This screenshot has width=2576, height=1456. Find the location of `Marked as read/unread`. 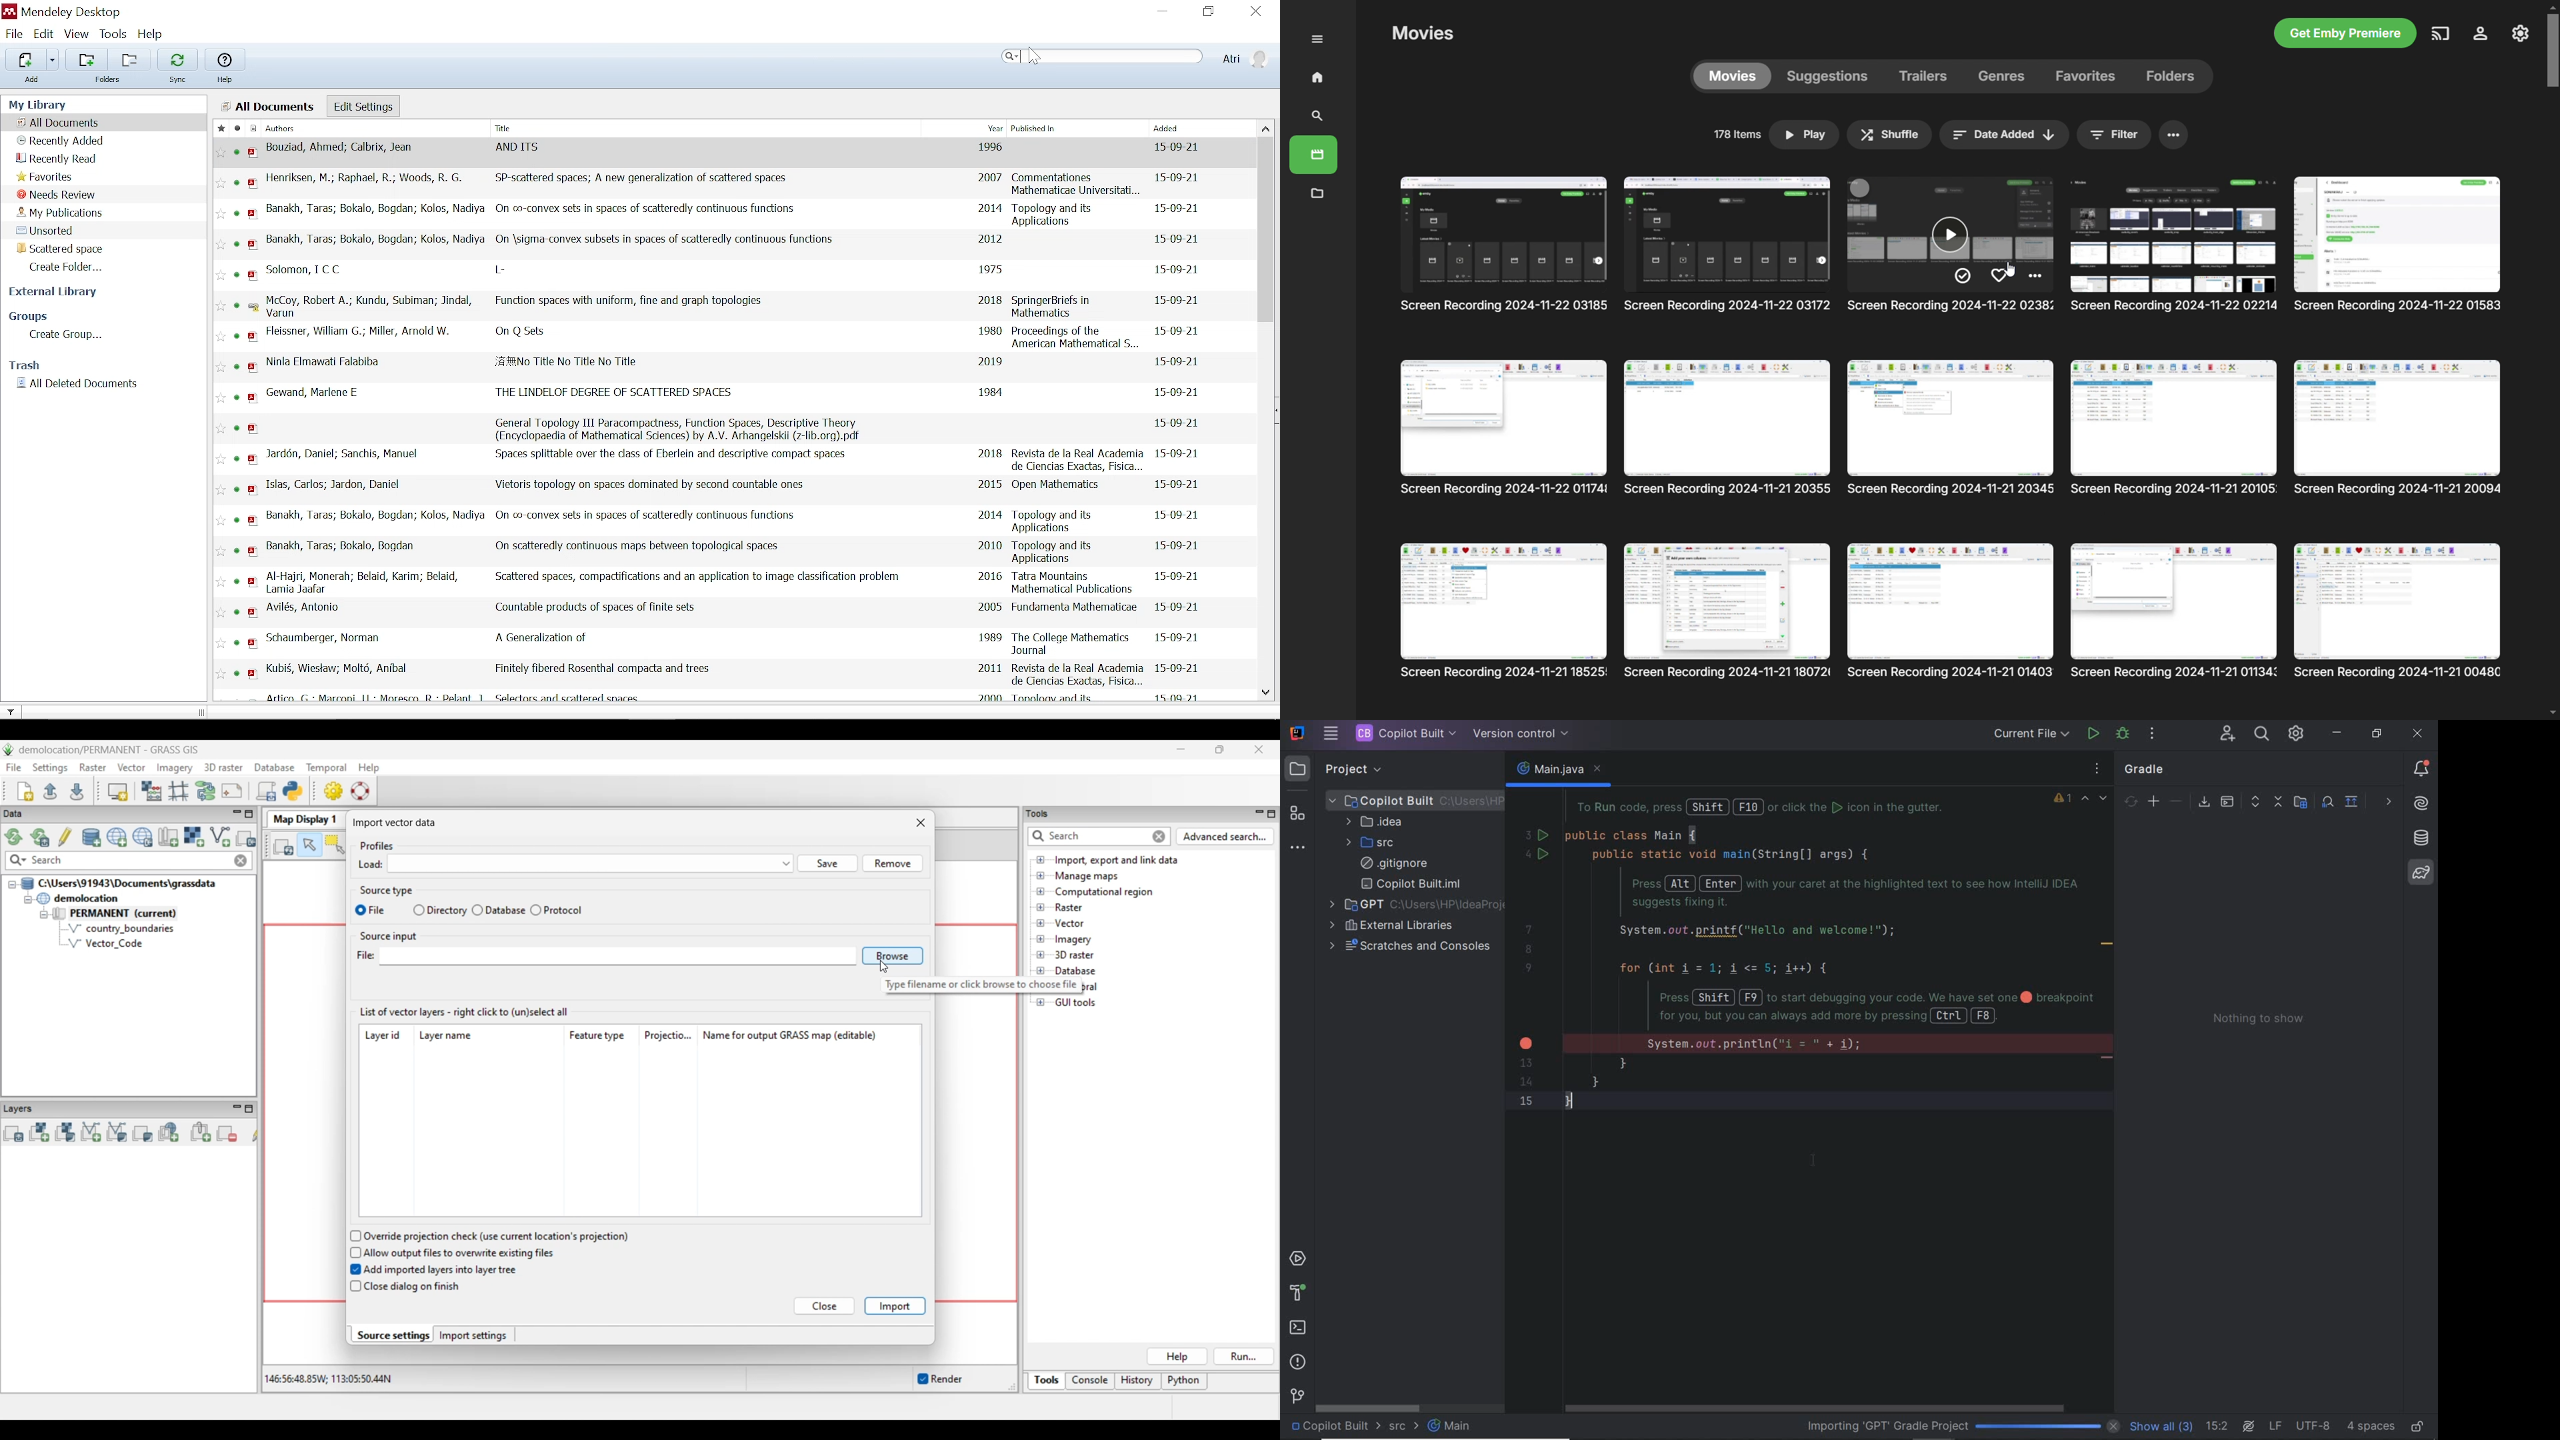

Marked as read/unread is located at coordinates (235, 128).